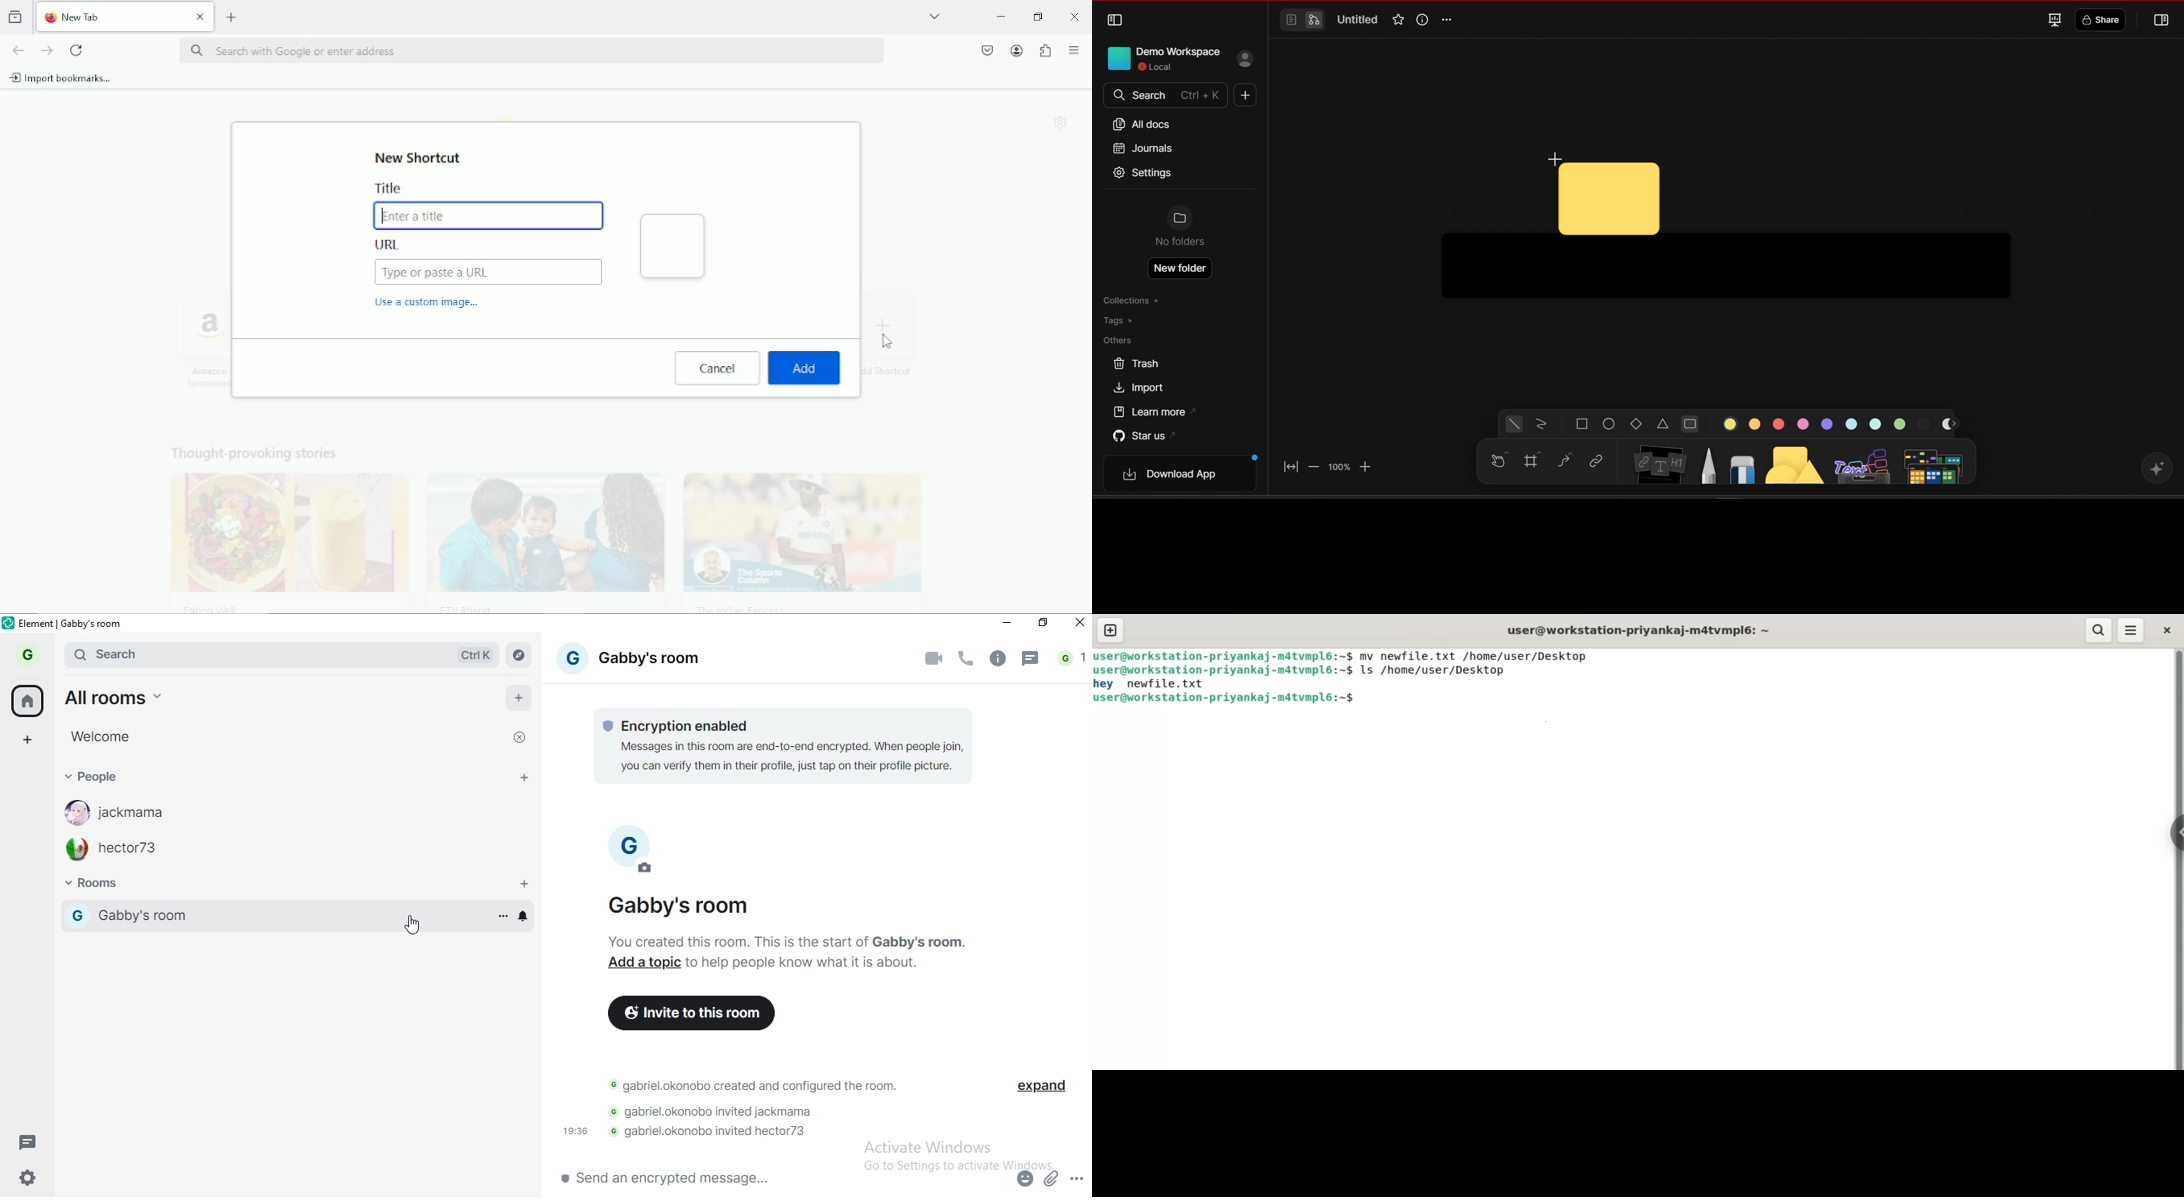 Image resolution: width=2184 pixels, height=1204 pixels. I want to click on color 6, so click(1854, 424).